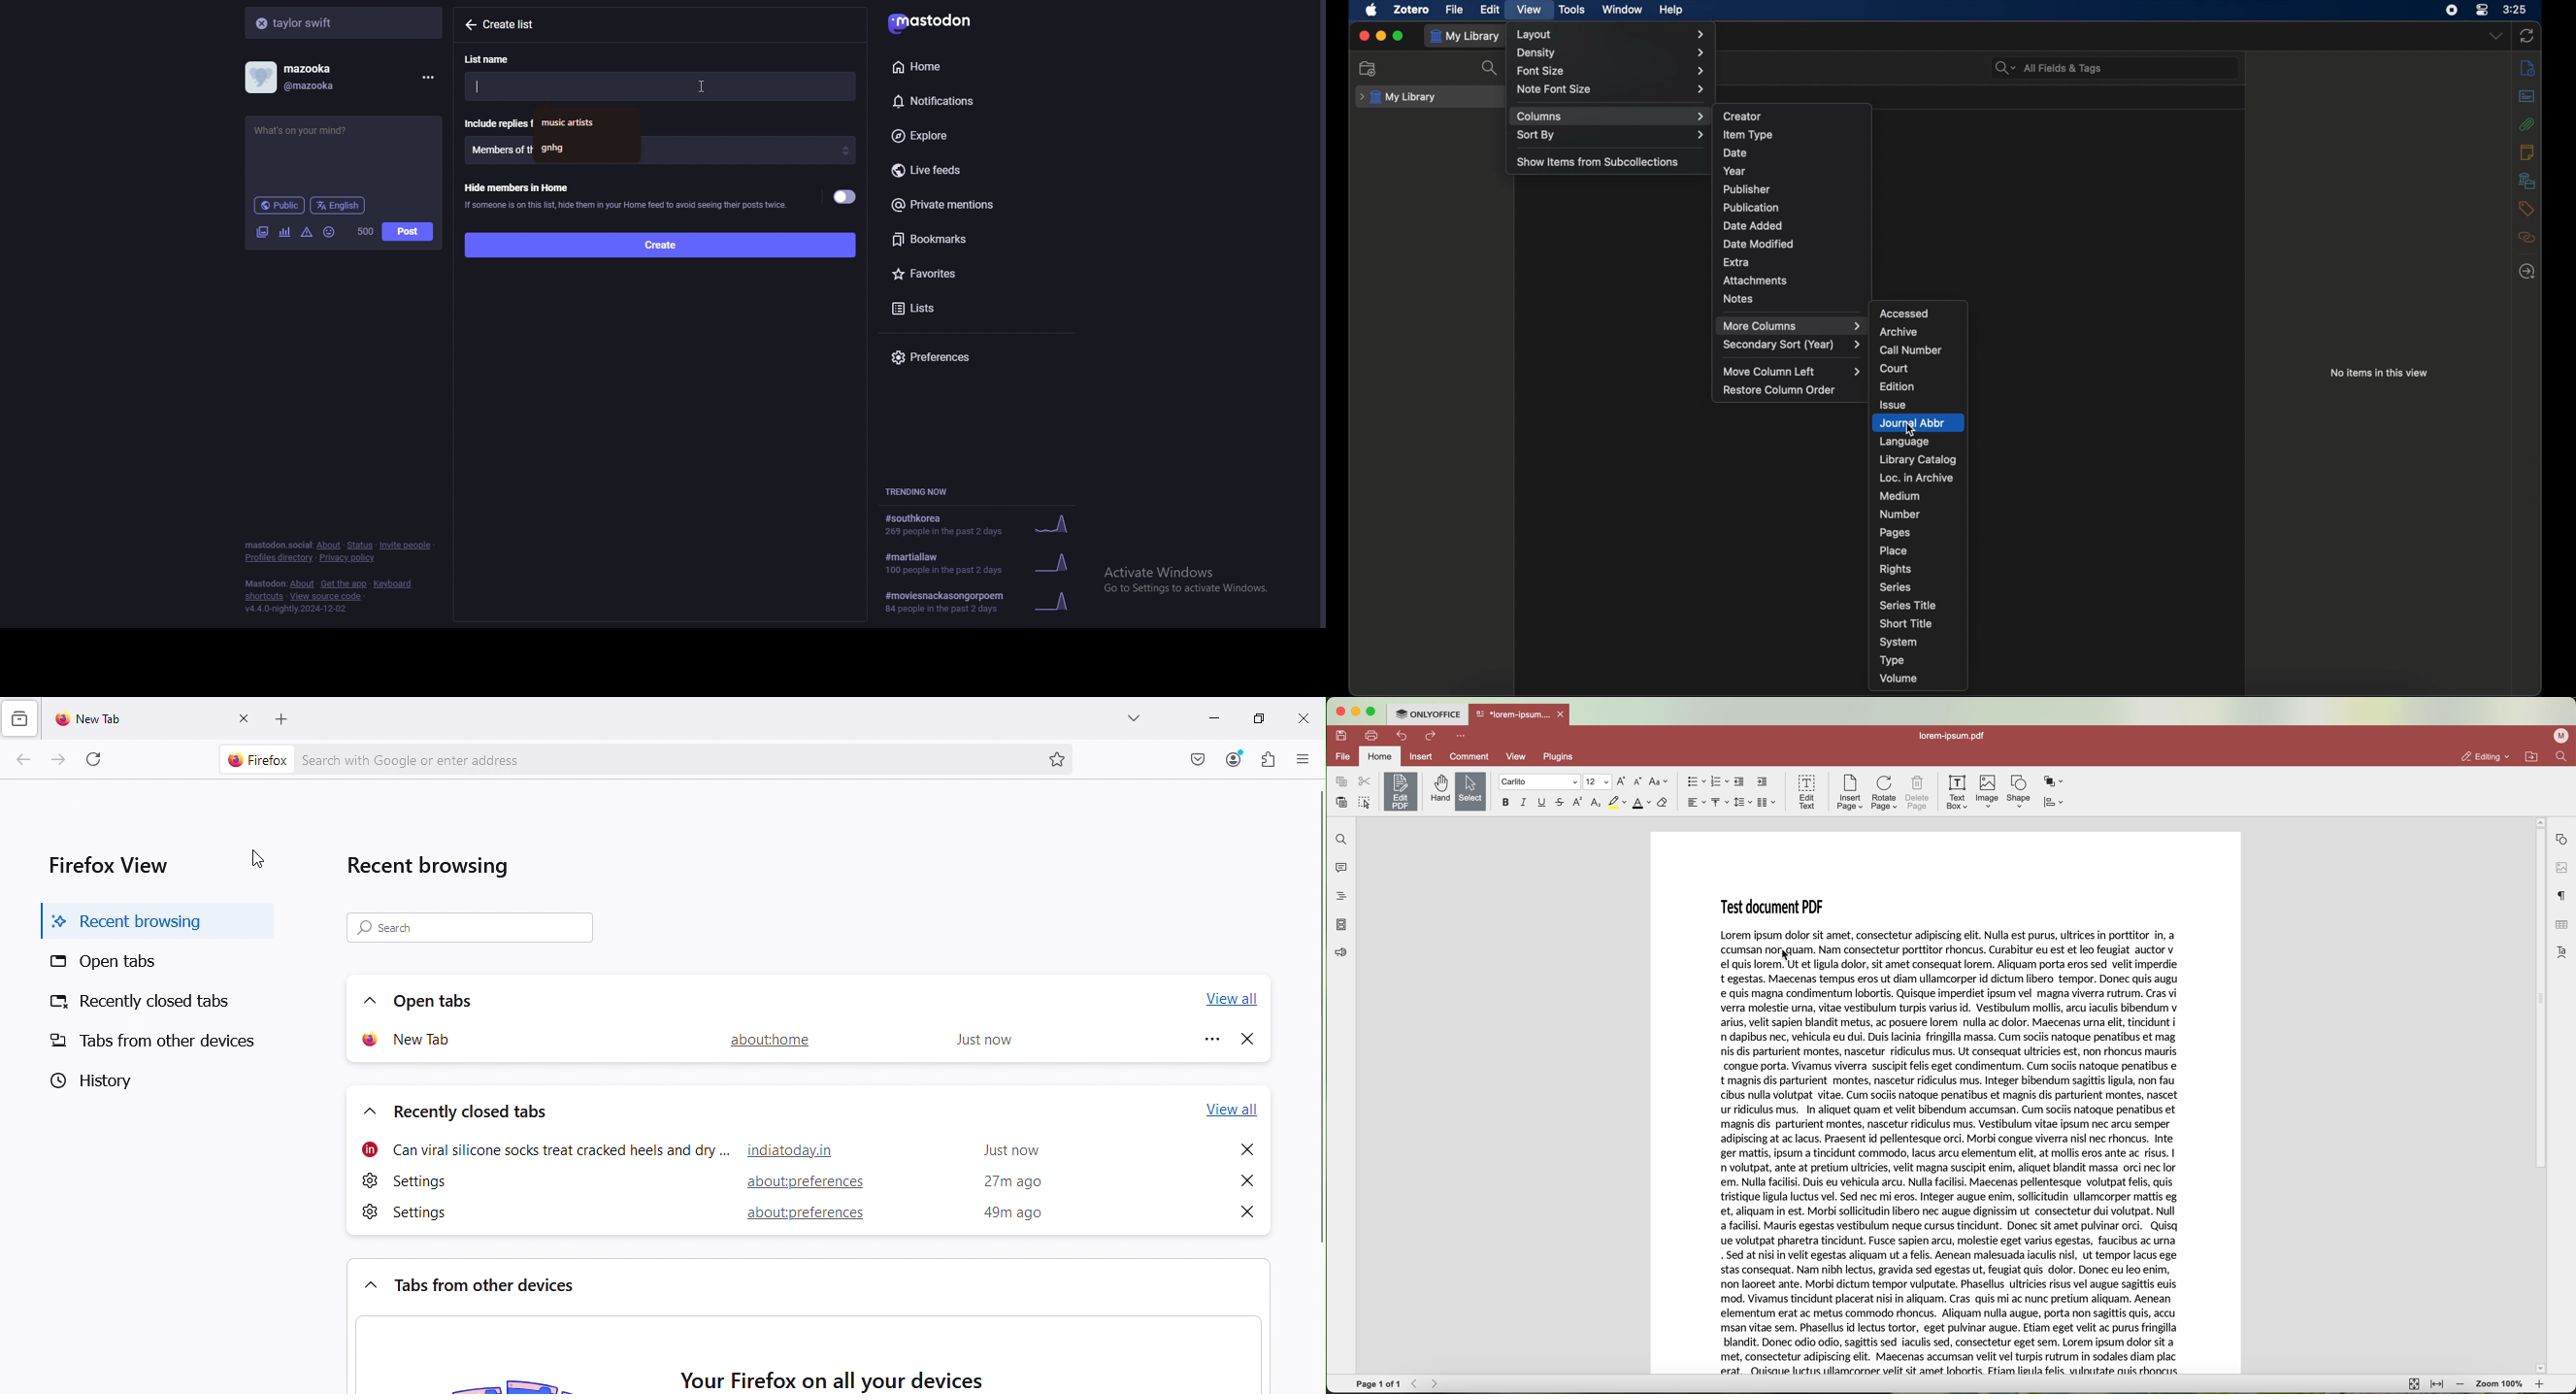 Image resolution: width=2576 pixels, height=1400 pixels. What do you see at coordinates (984, 602) in the screenshot?
I see `trending` at bounding box center [984, 602].